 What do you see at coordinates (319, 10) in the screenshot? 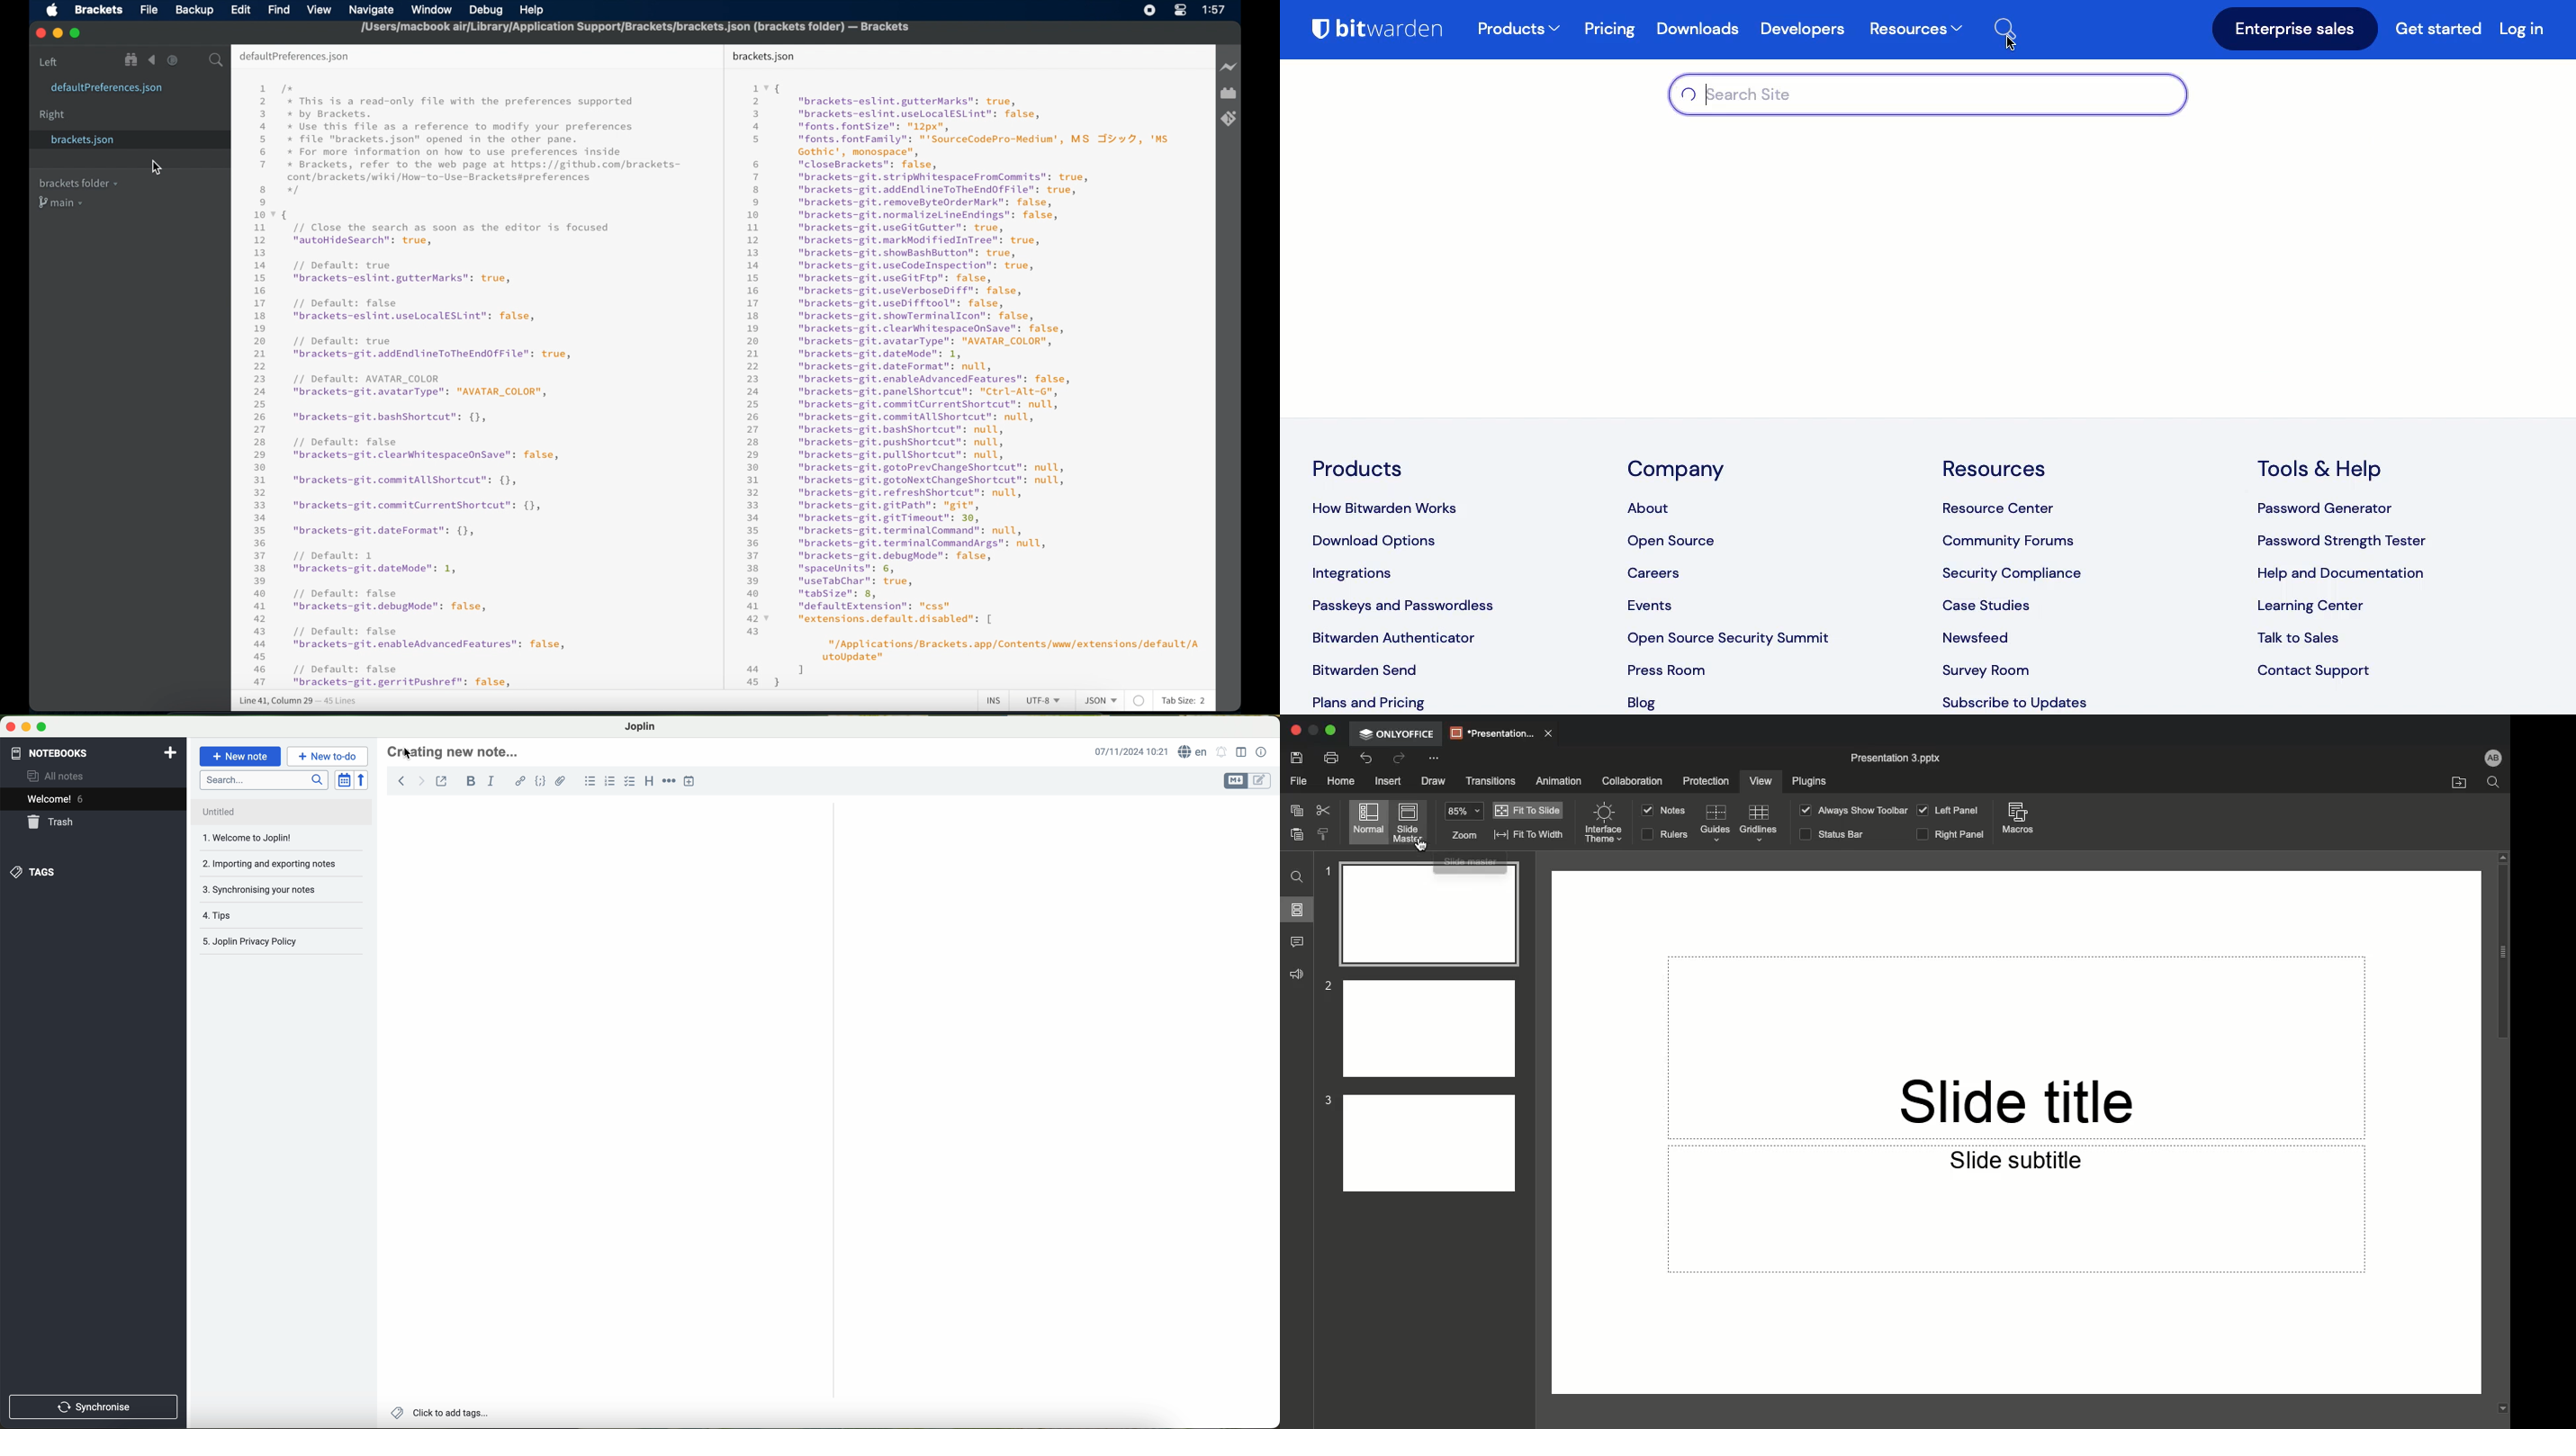
I see `view` at bounding box center [319, 10].